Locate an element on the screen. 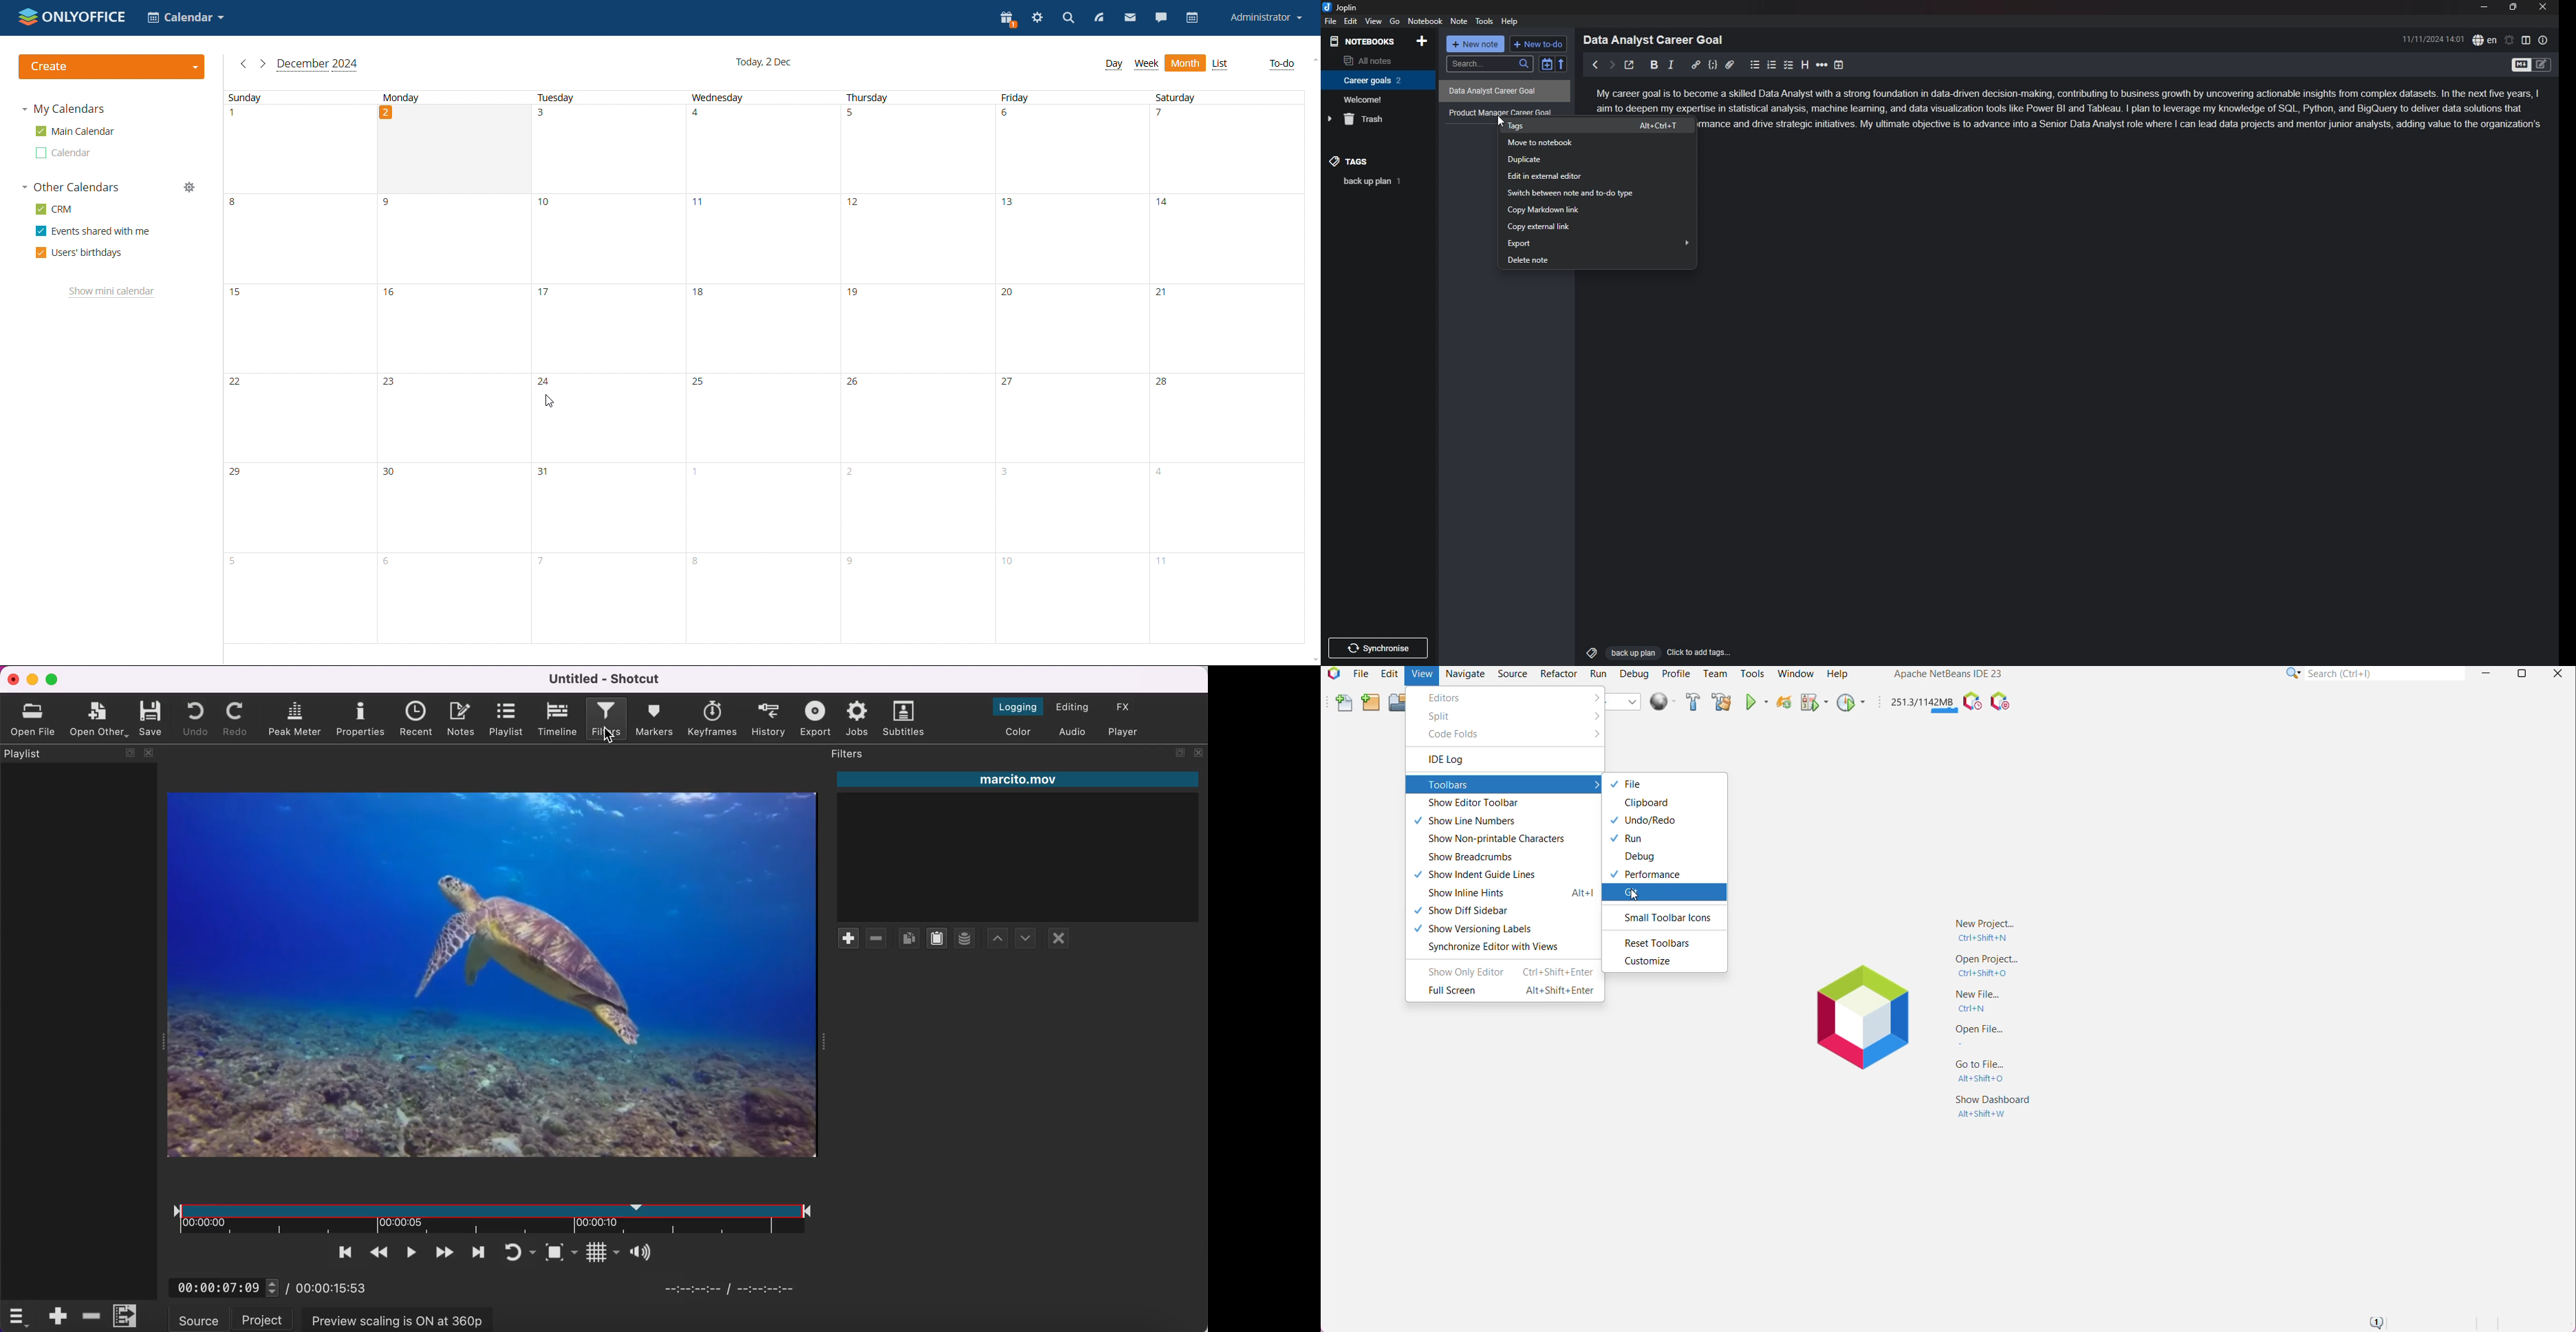  copy external link is located at coordinates (1598, 226).